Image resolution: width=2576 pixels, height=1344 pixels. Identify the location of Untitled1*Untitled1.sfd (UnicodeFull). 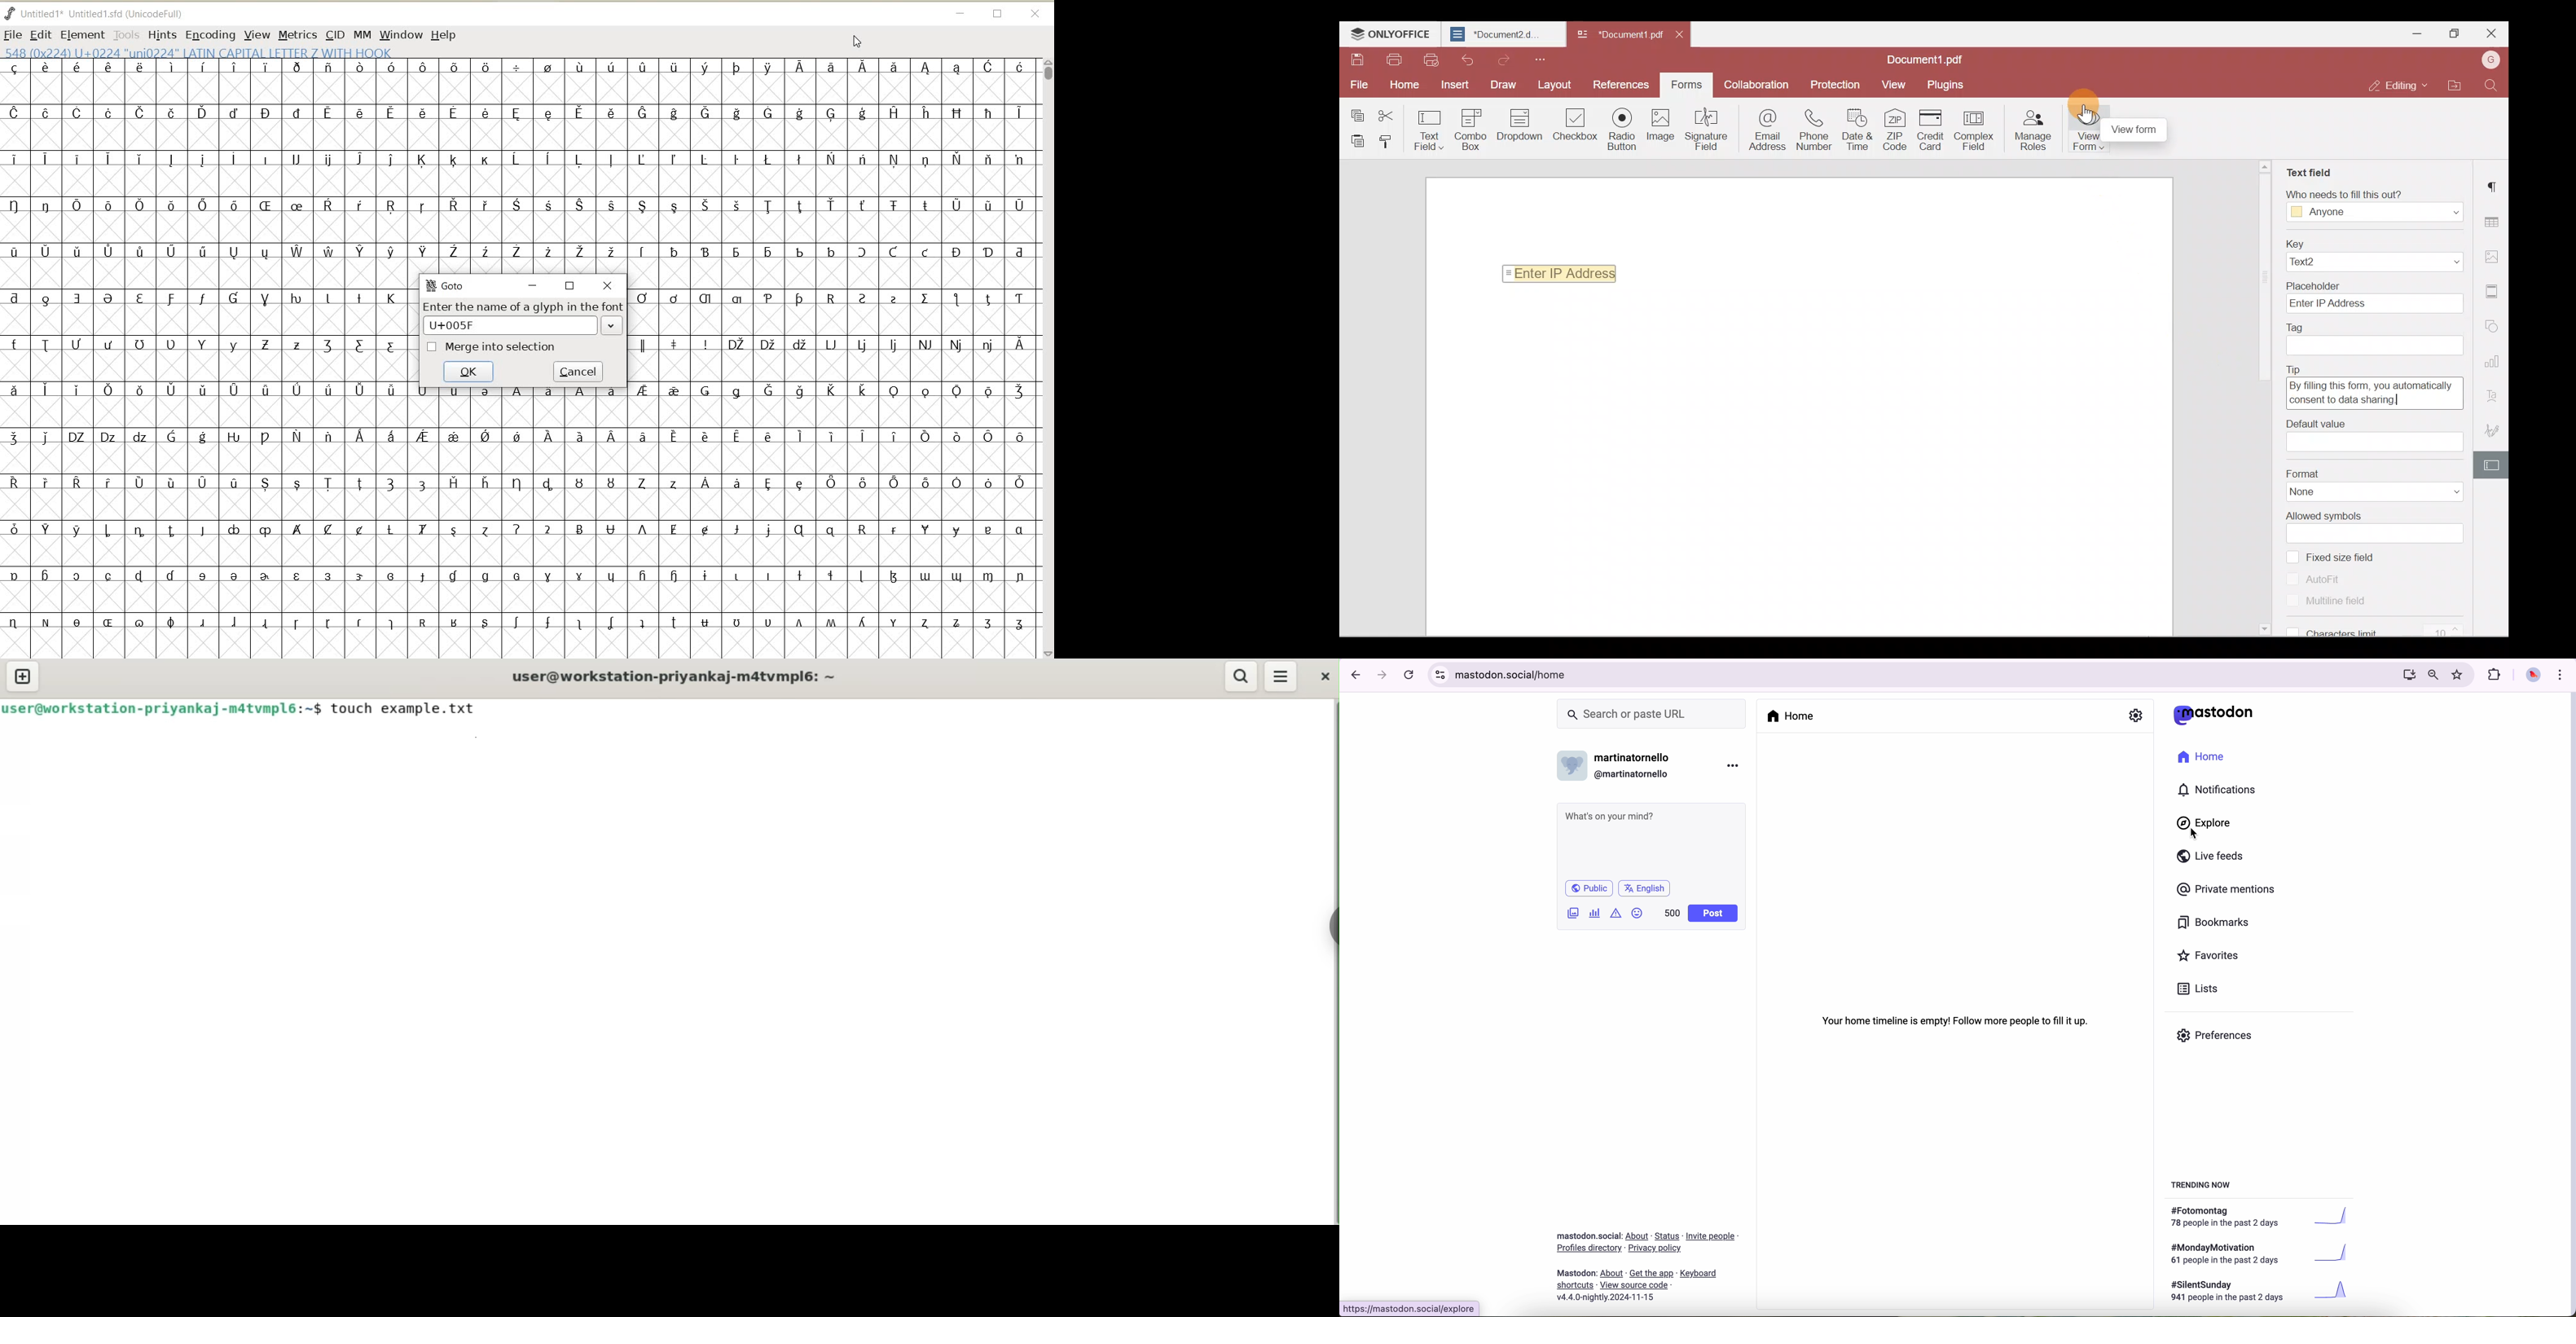
(105, 13).